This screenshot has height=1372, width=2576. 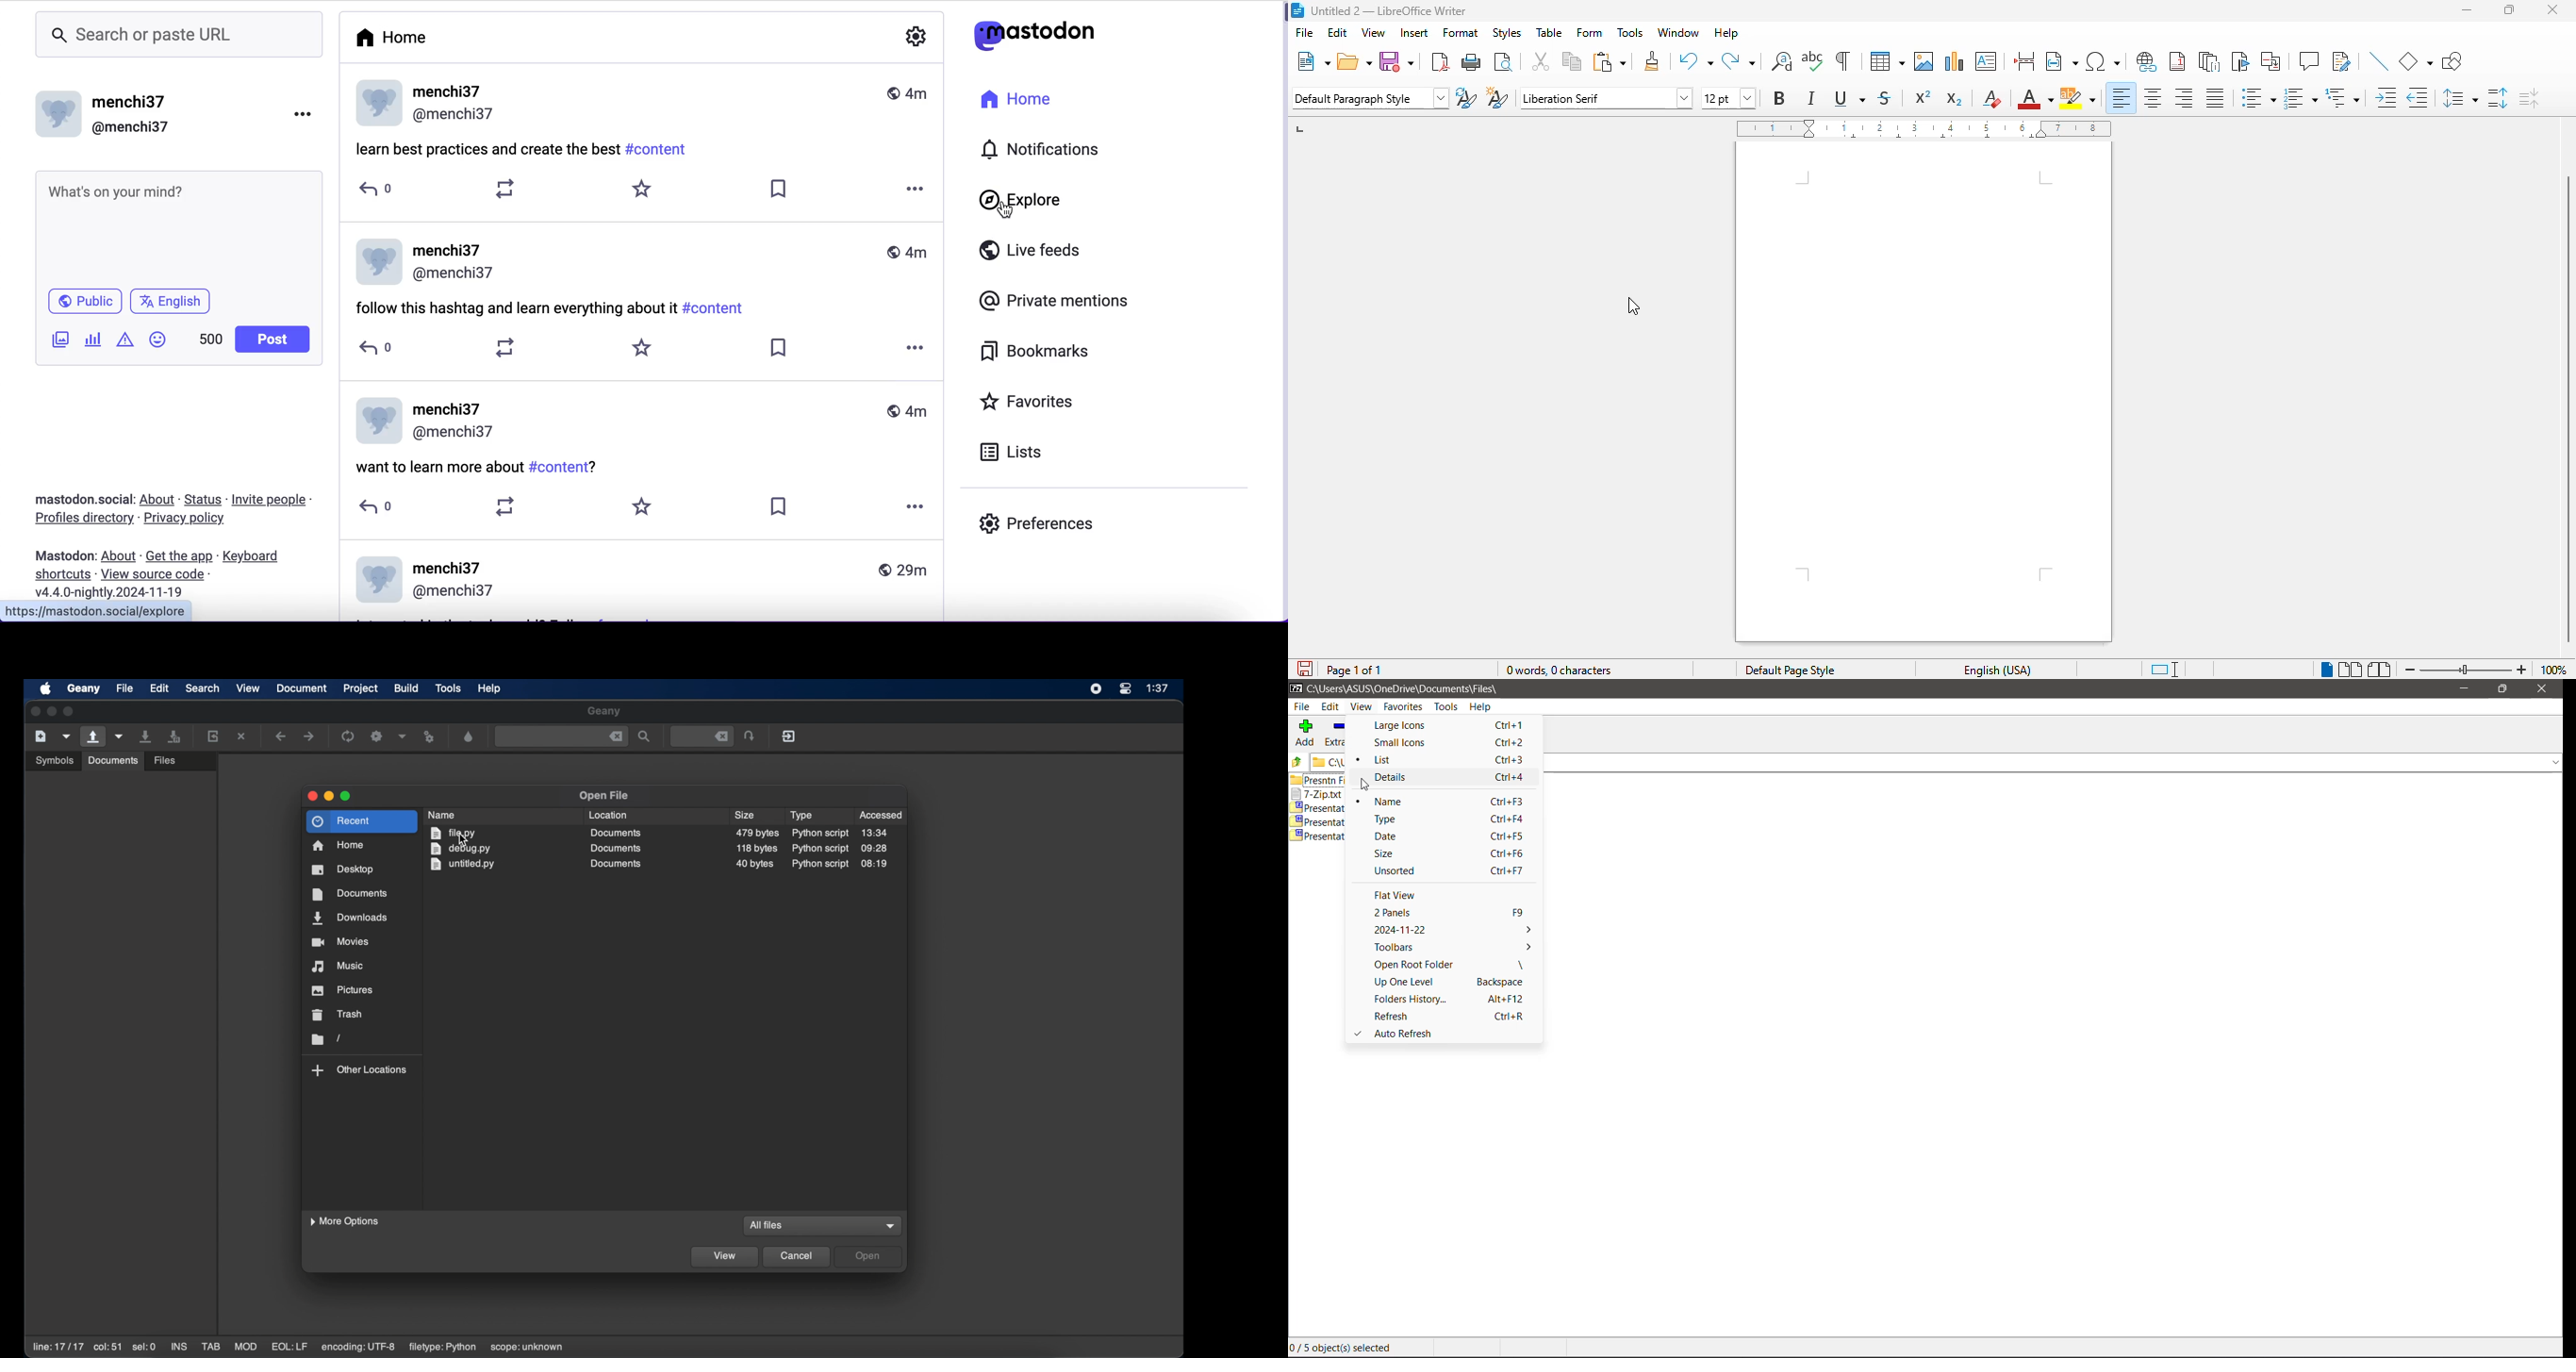 What do you see at coordinates (1955, 61) in the screenshot?
I see `insert chart` at bounding box center [1955, 61].